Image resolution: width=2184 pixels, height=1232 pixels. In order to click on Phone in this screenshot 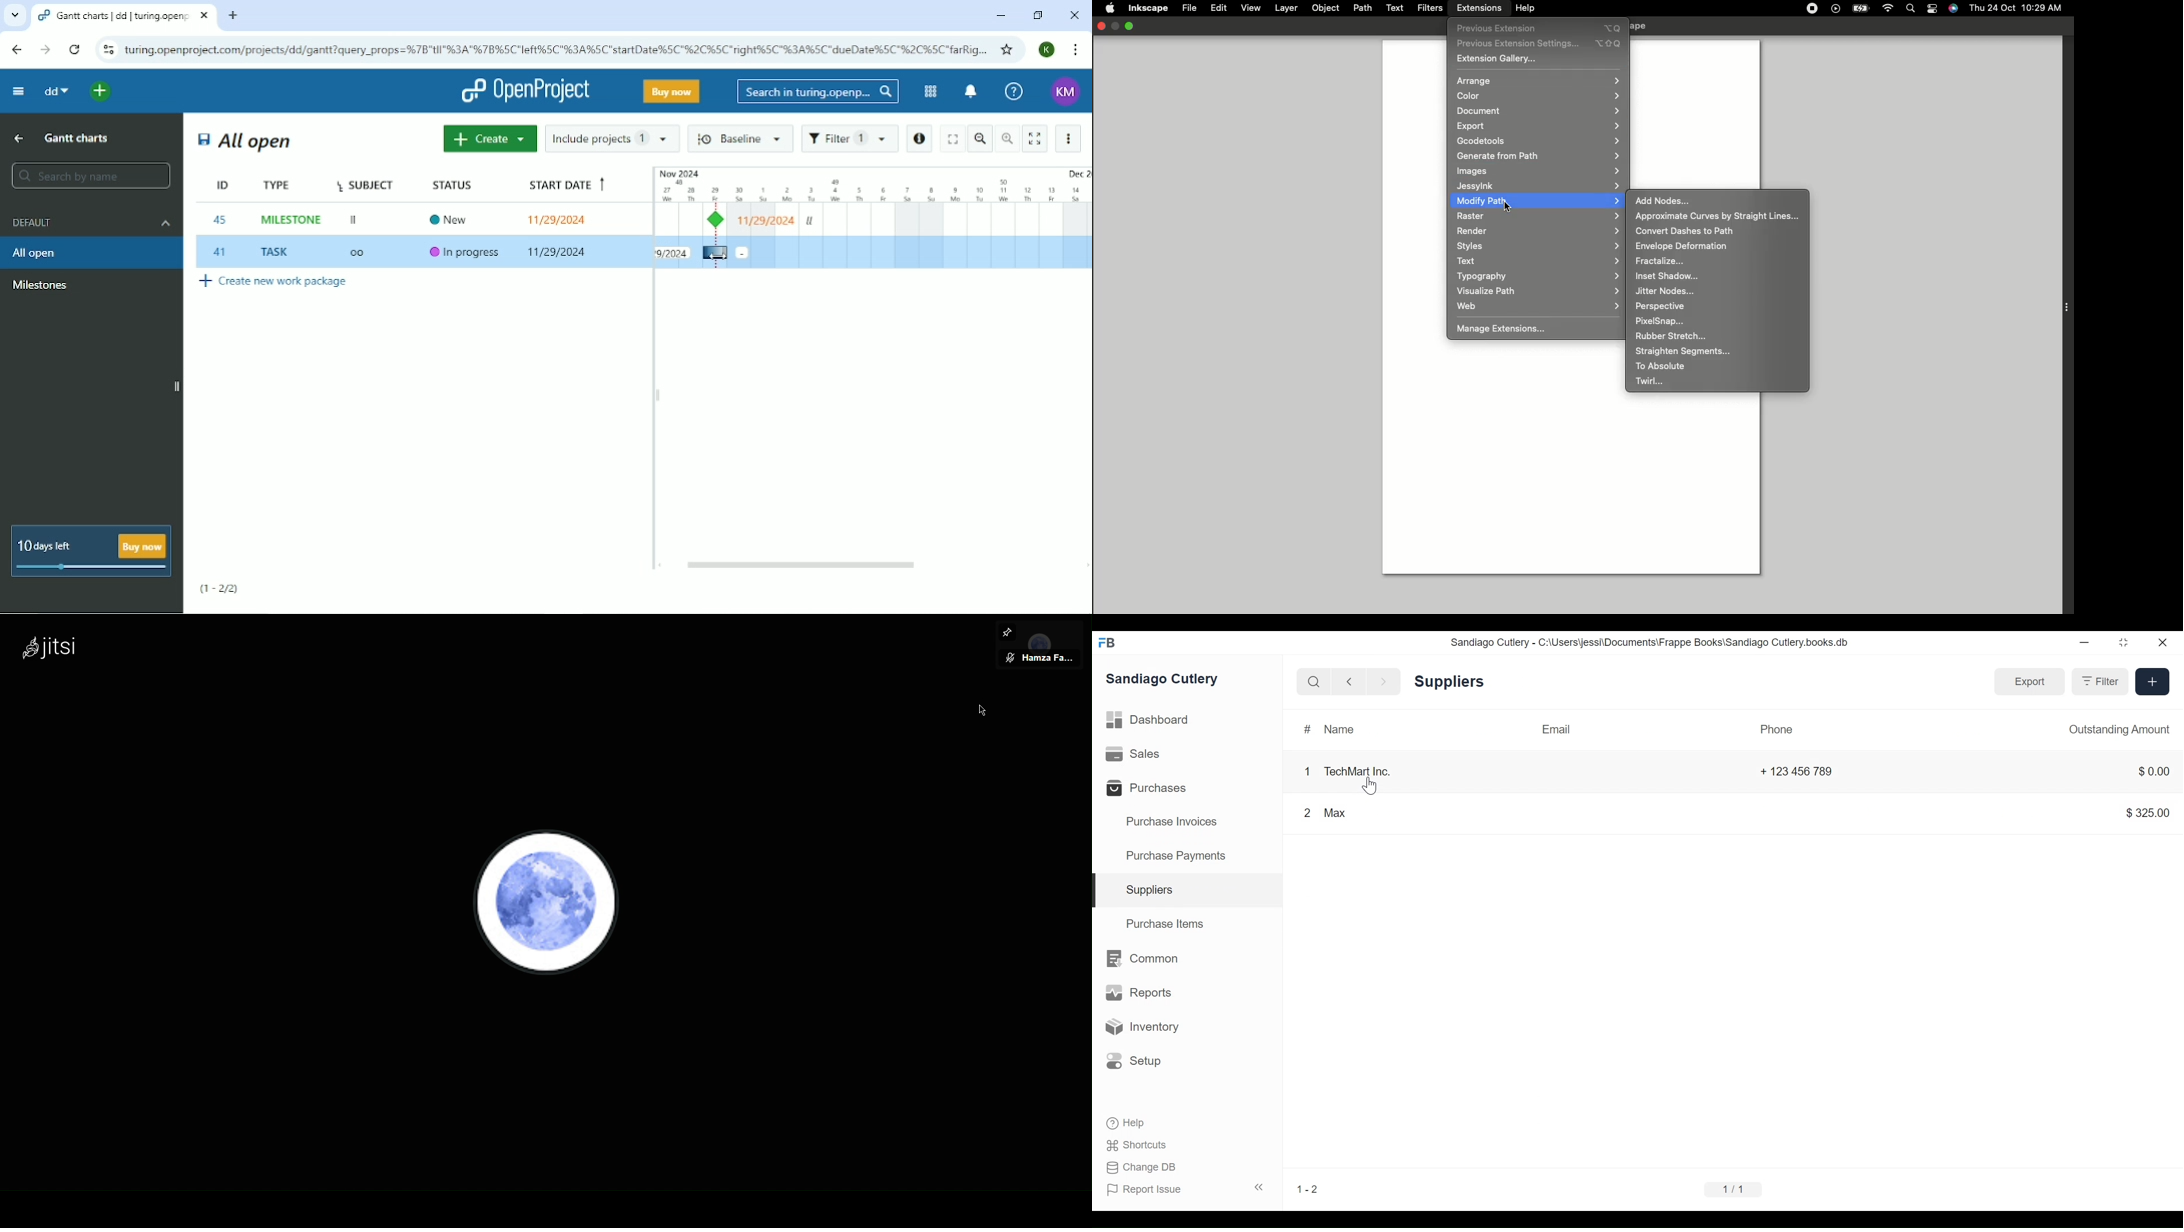, I will do `click(1780, 732)`.